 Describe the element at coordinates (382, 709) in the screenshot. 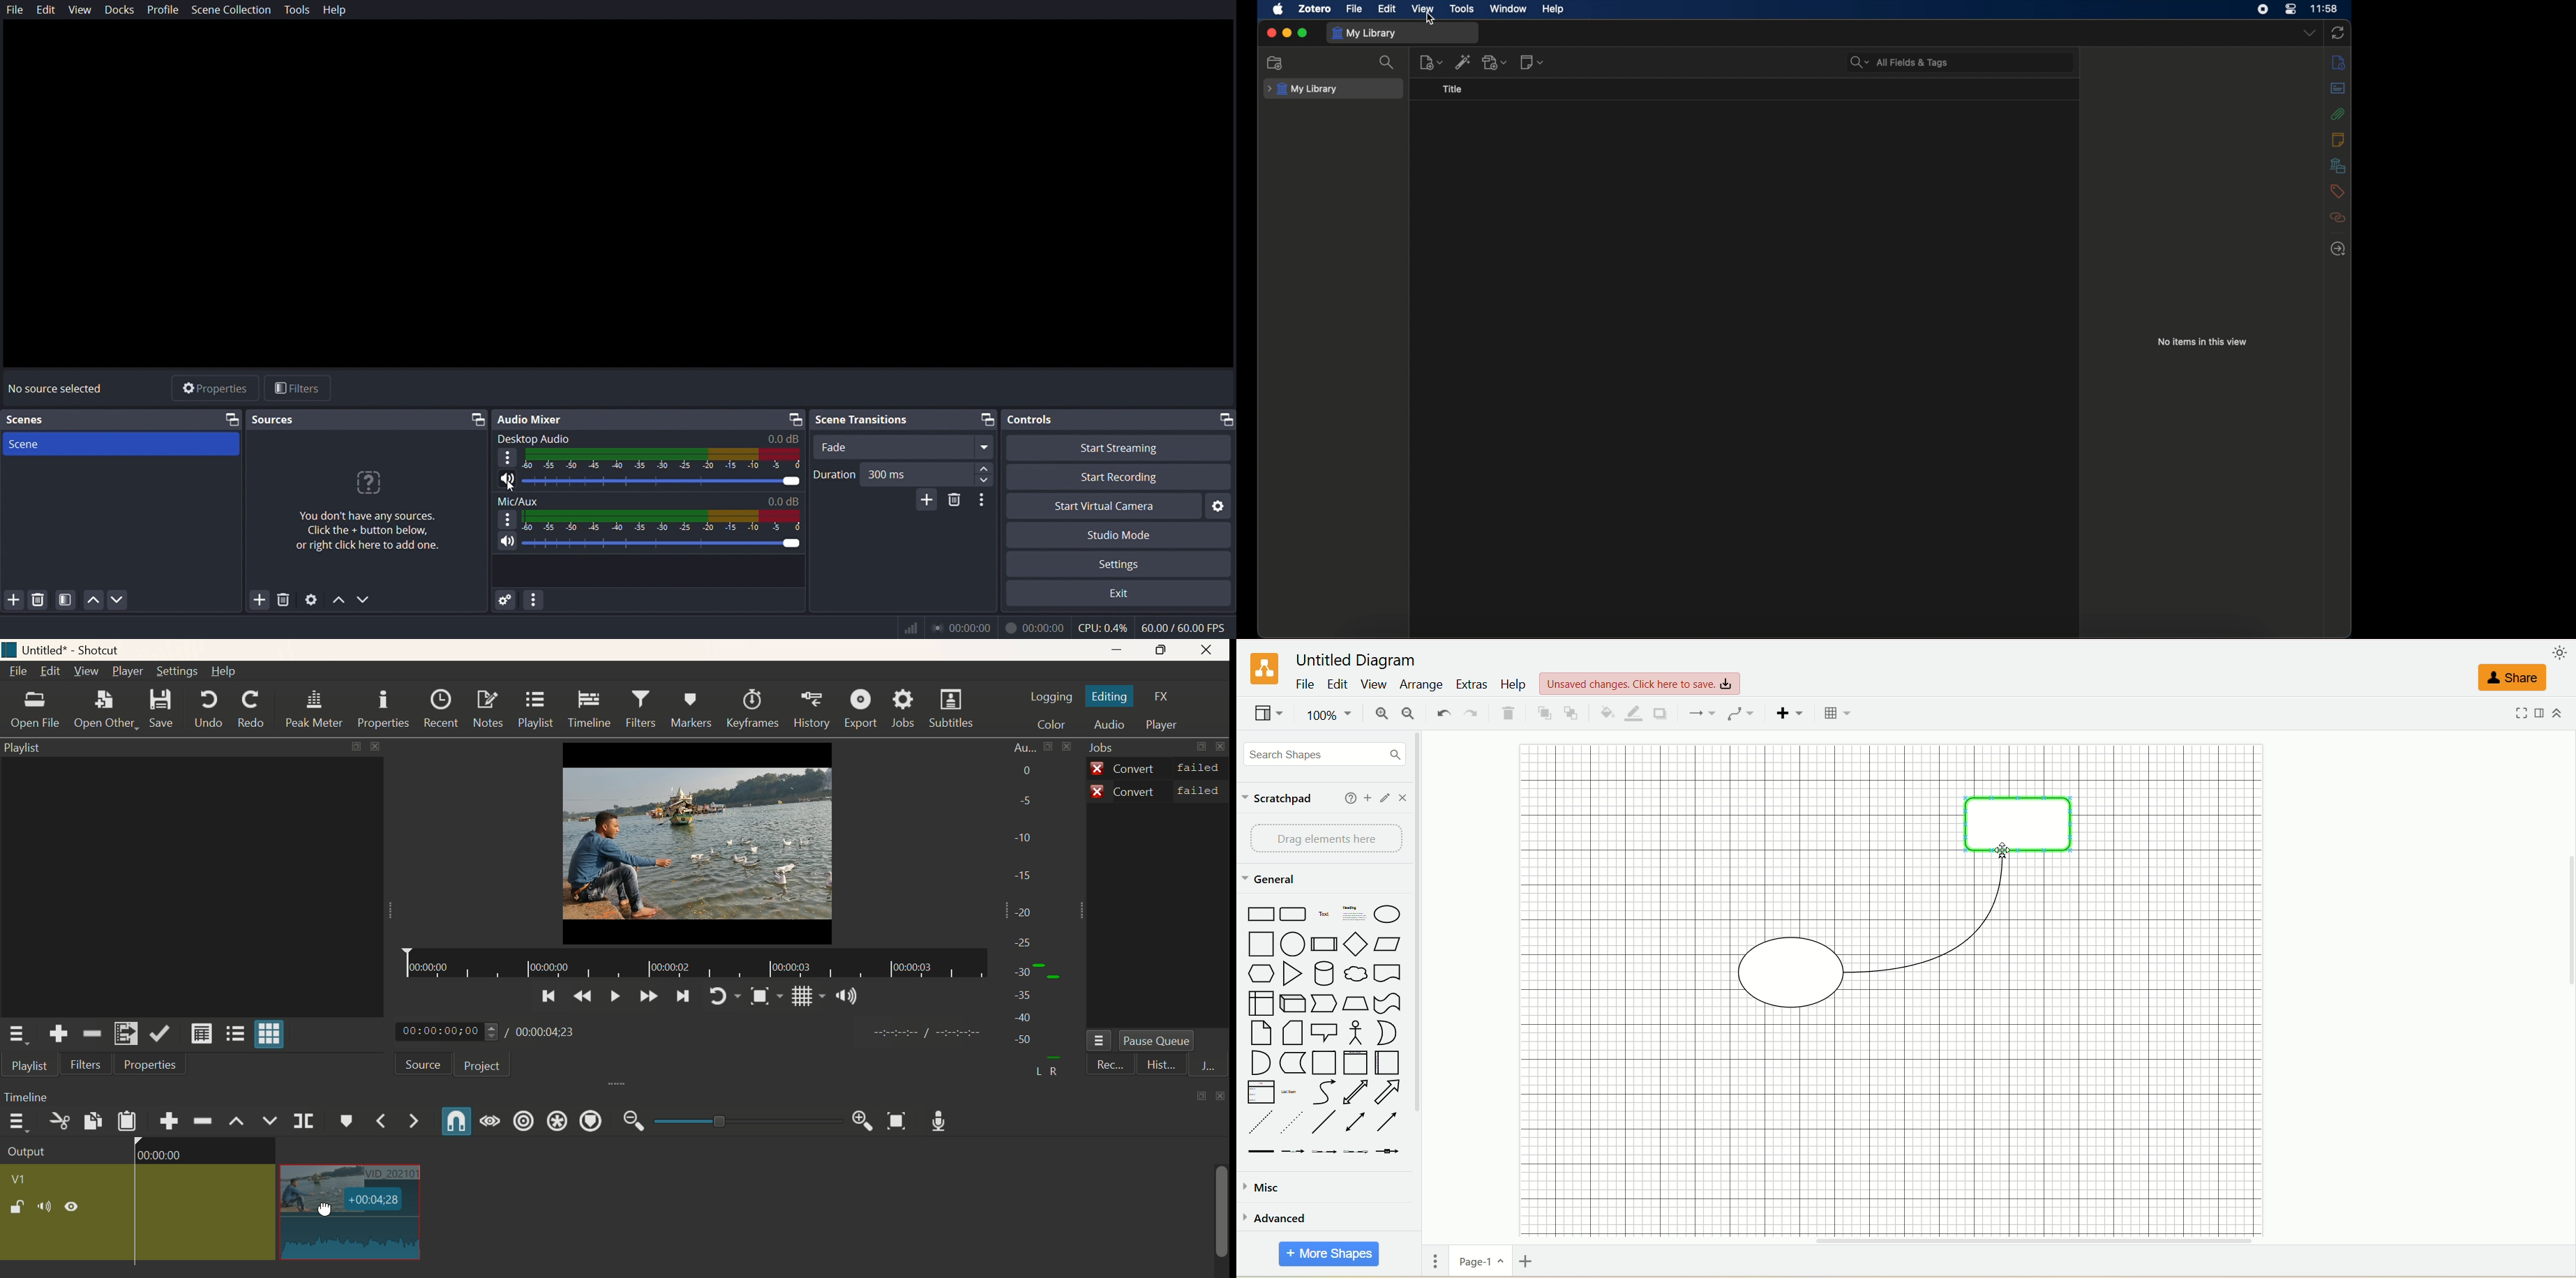

I see `Properties` at that location.